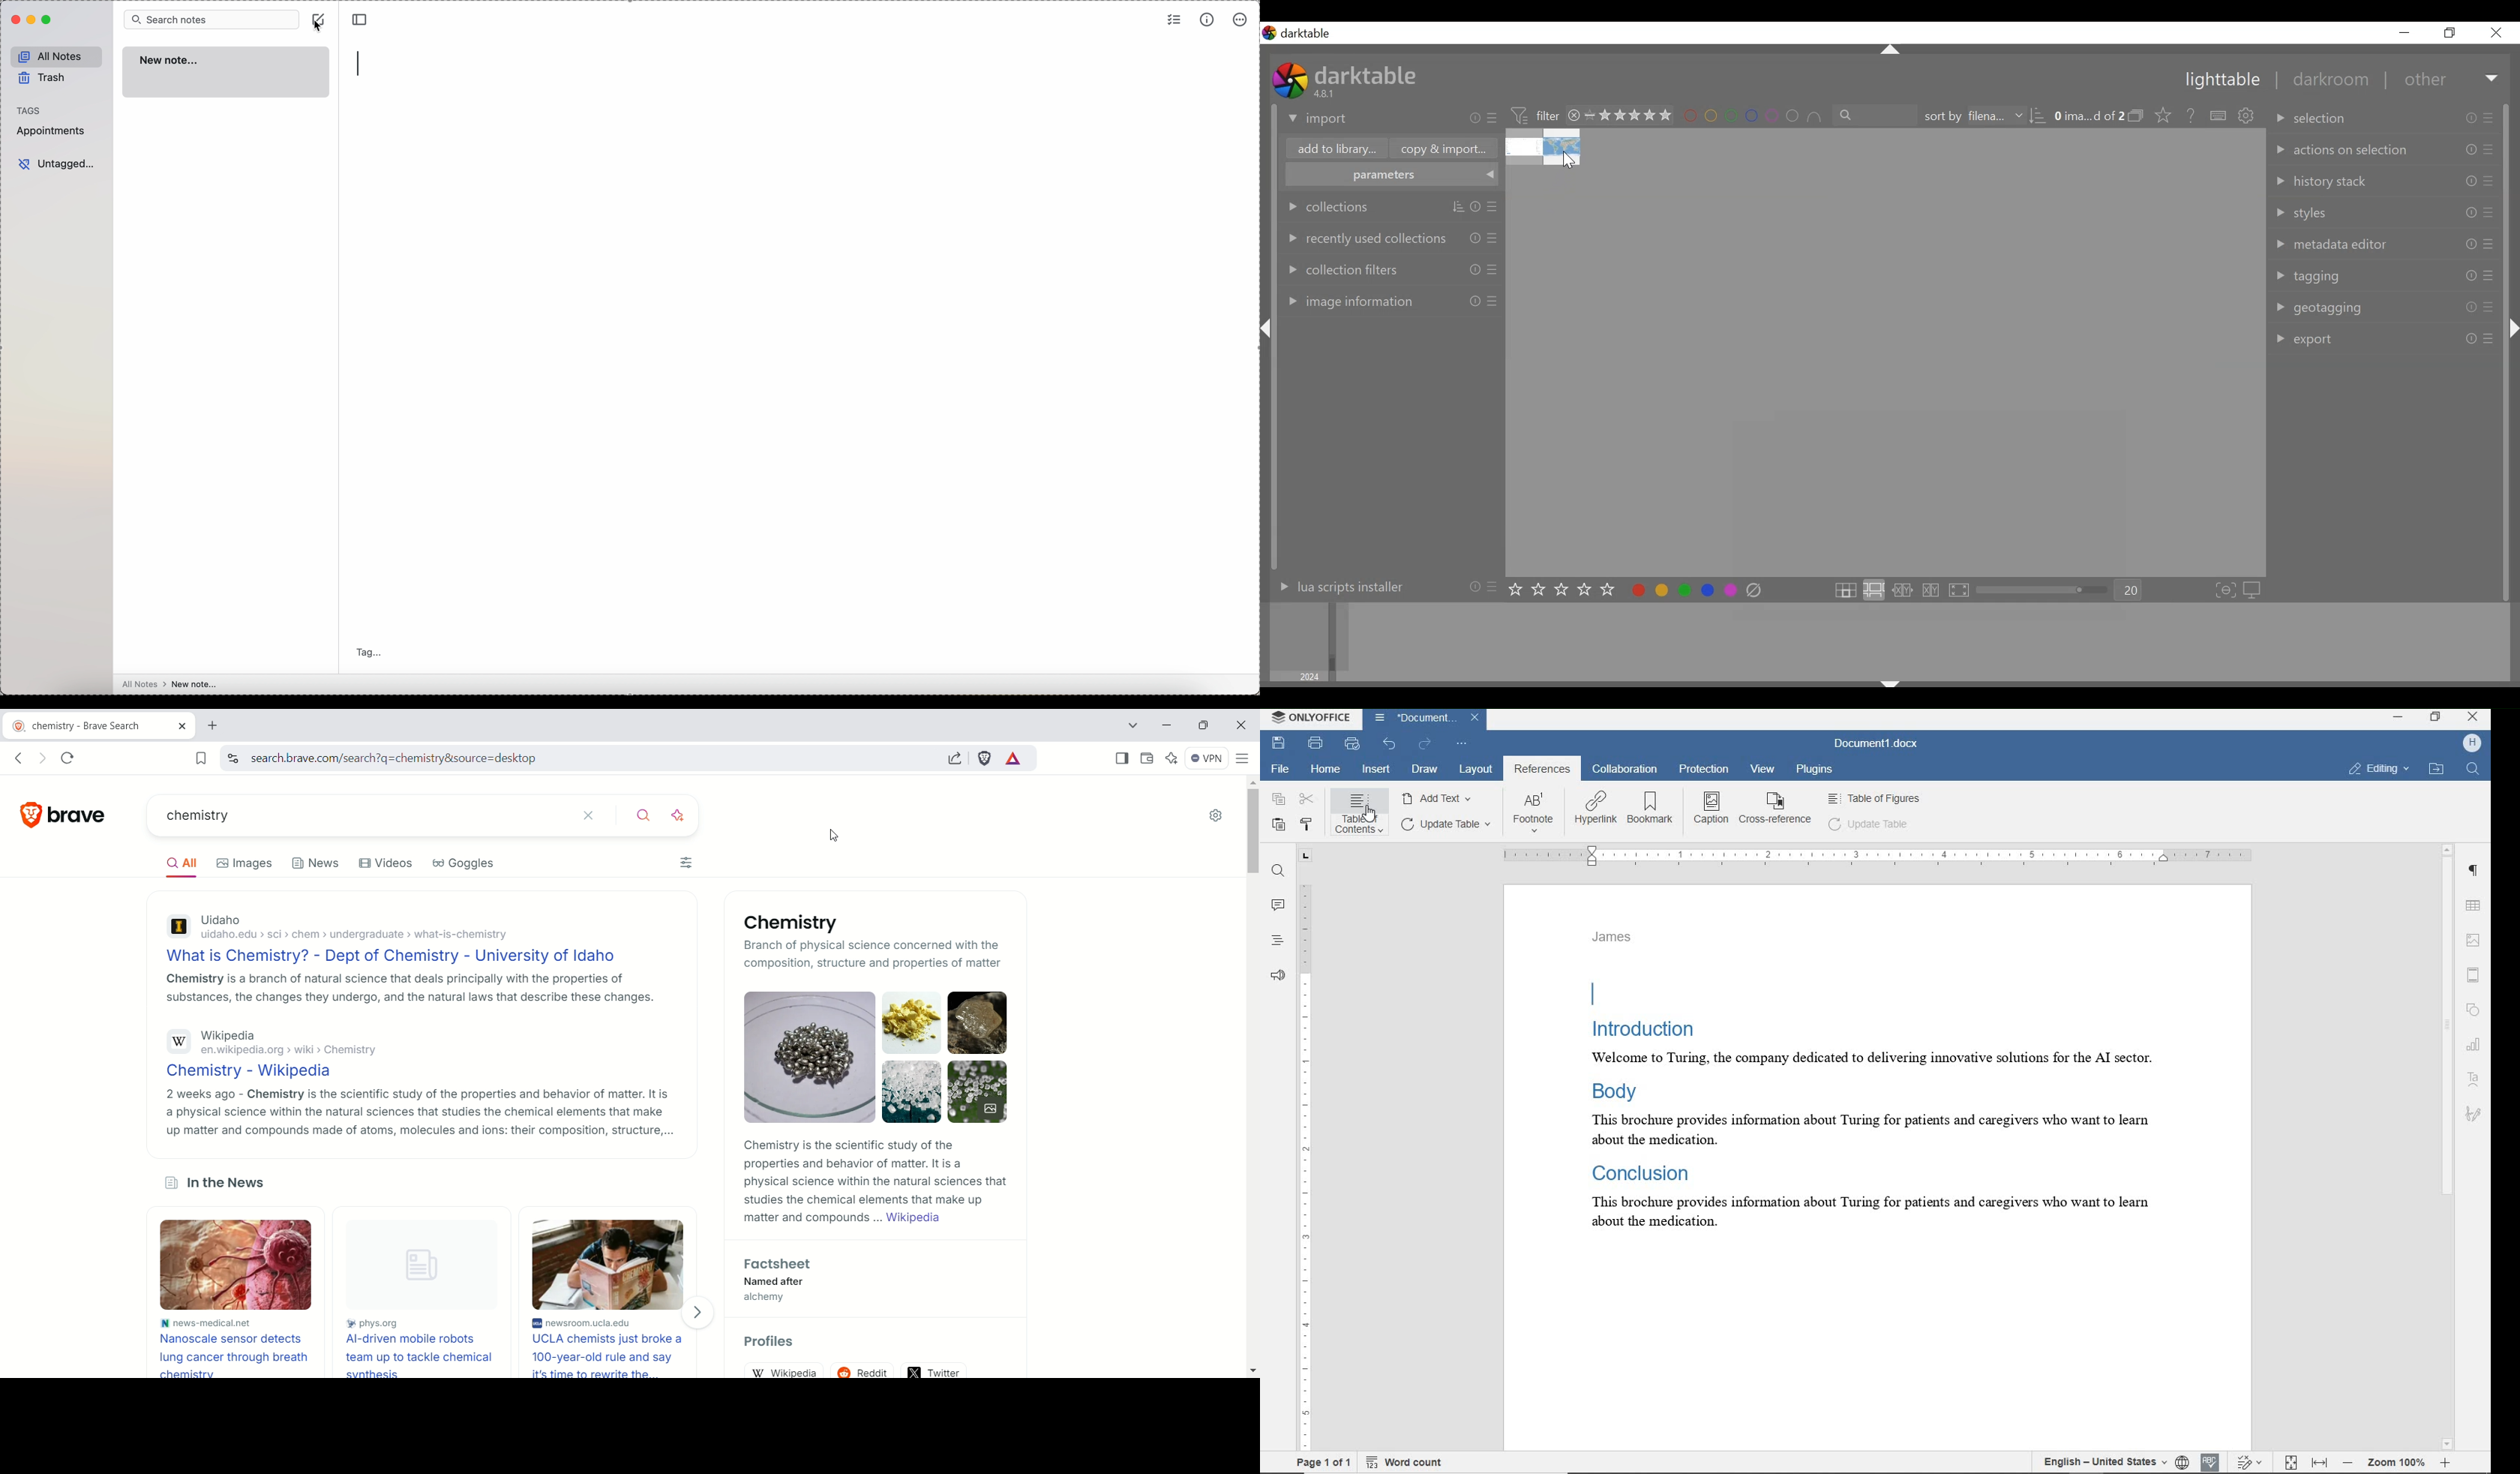  What do you see at coordinates (1475, 303) in the screenshot?
I see `` at bounding box center [1475, 303].